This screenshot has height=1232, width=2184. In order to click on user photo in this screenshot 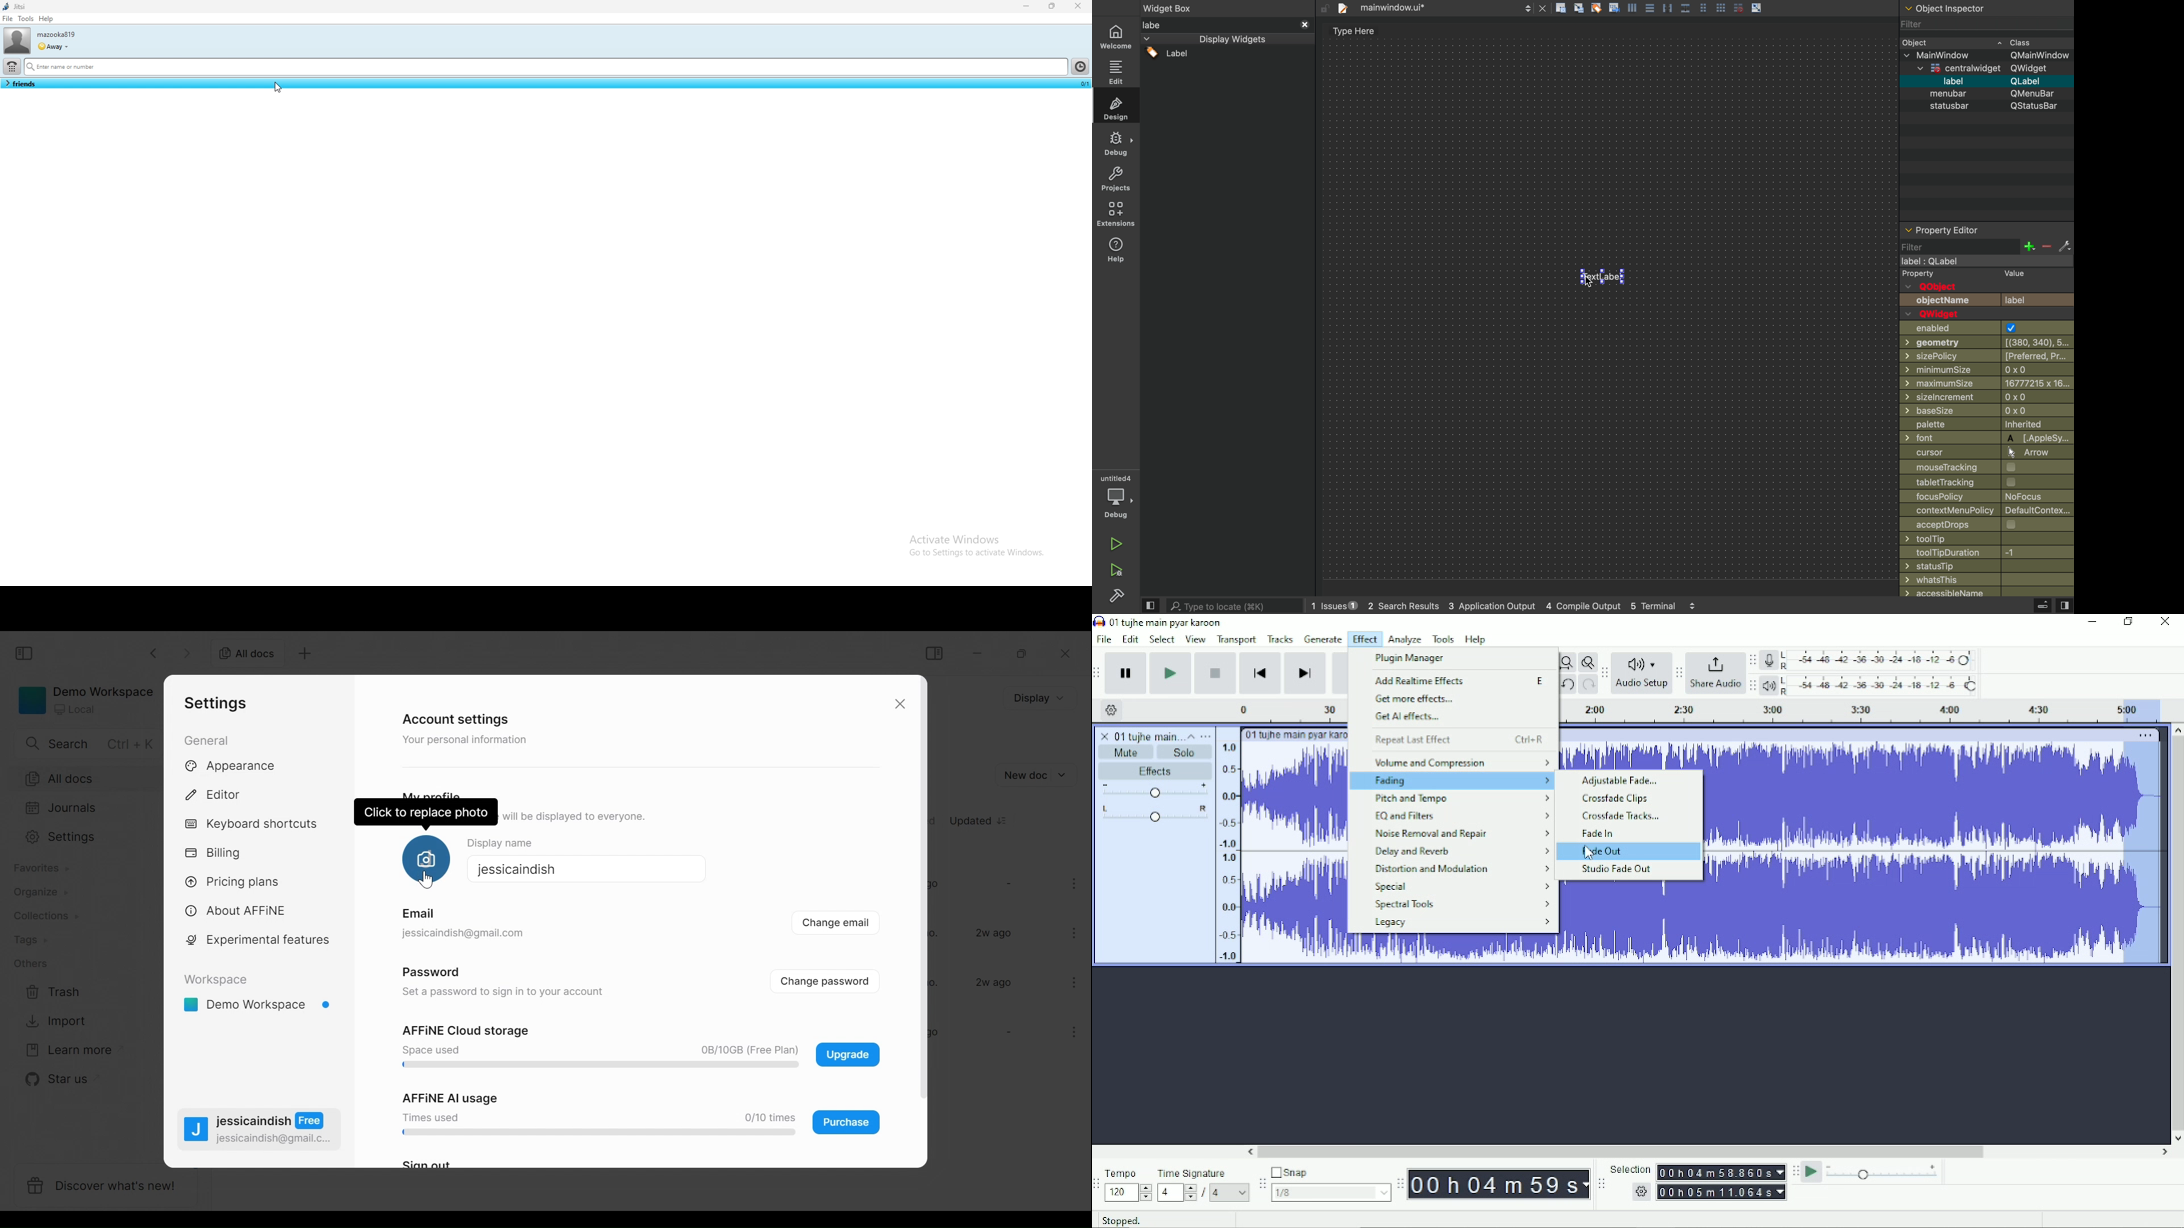, I will do `click(17, 40)`.